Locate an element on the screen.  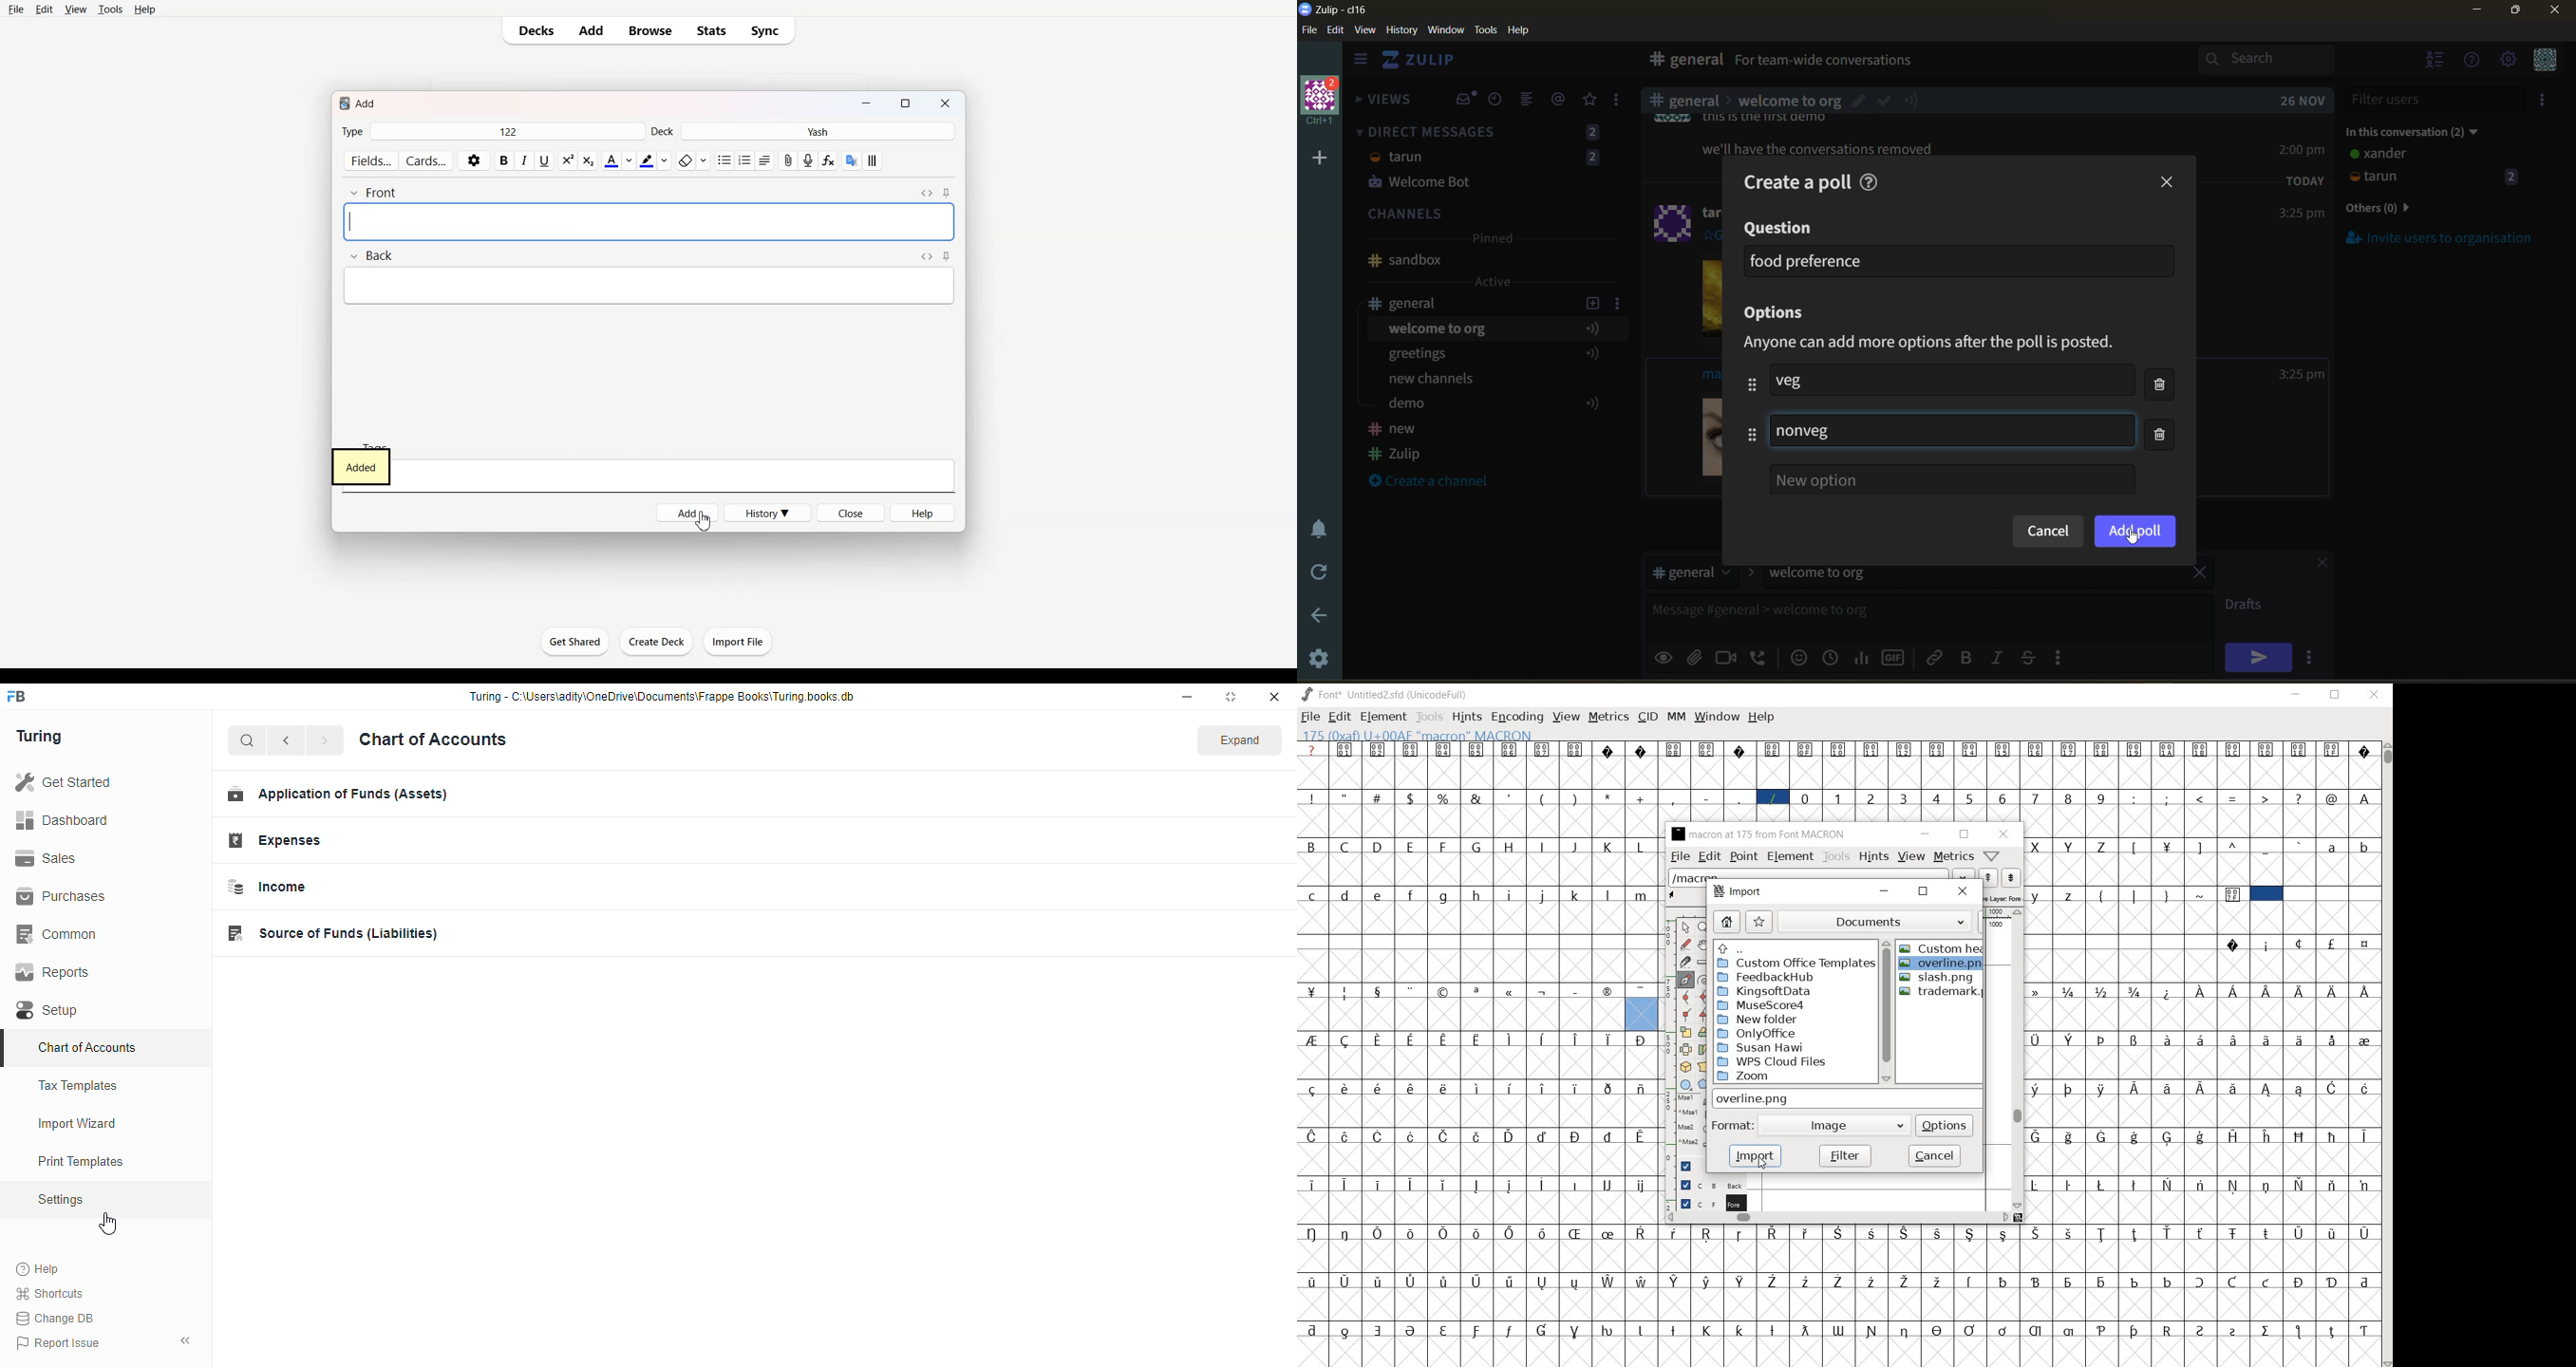
Symbol is located at coordinates (2235, 946).